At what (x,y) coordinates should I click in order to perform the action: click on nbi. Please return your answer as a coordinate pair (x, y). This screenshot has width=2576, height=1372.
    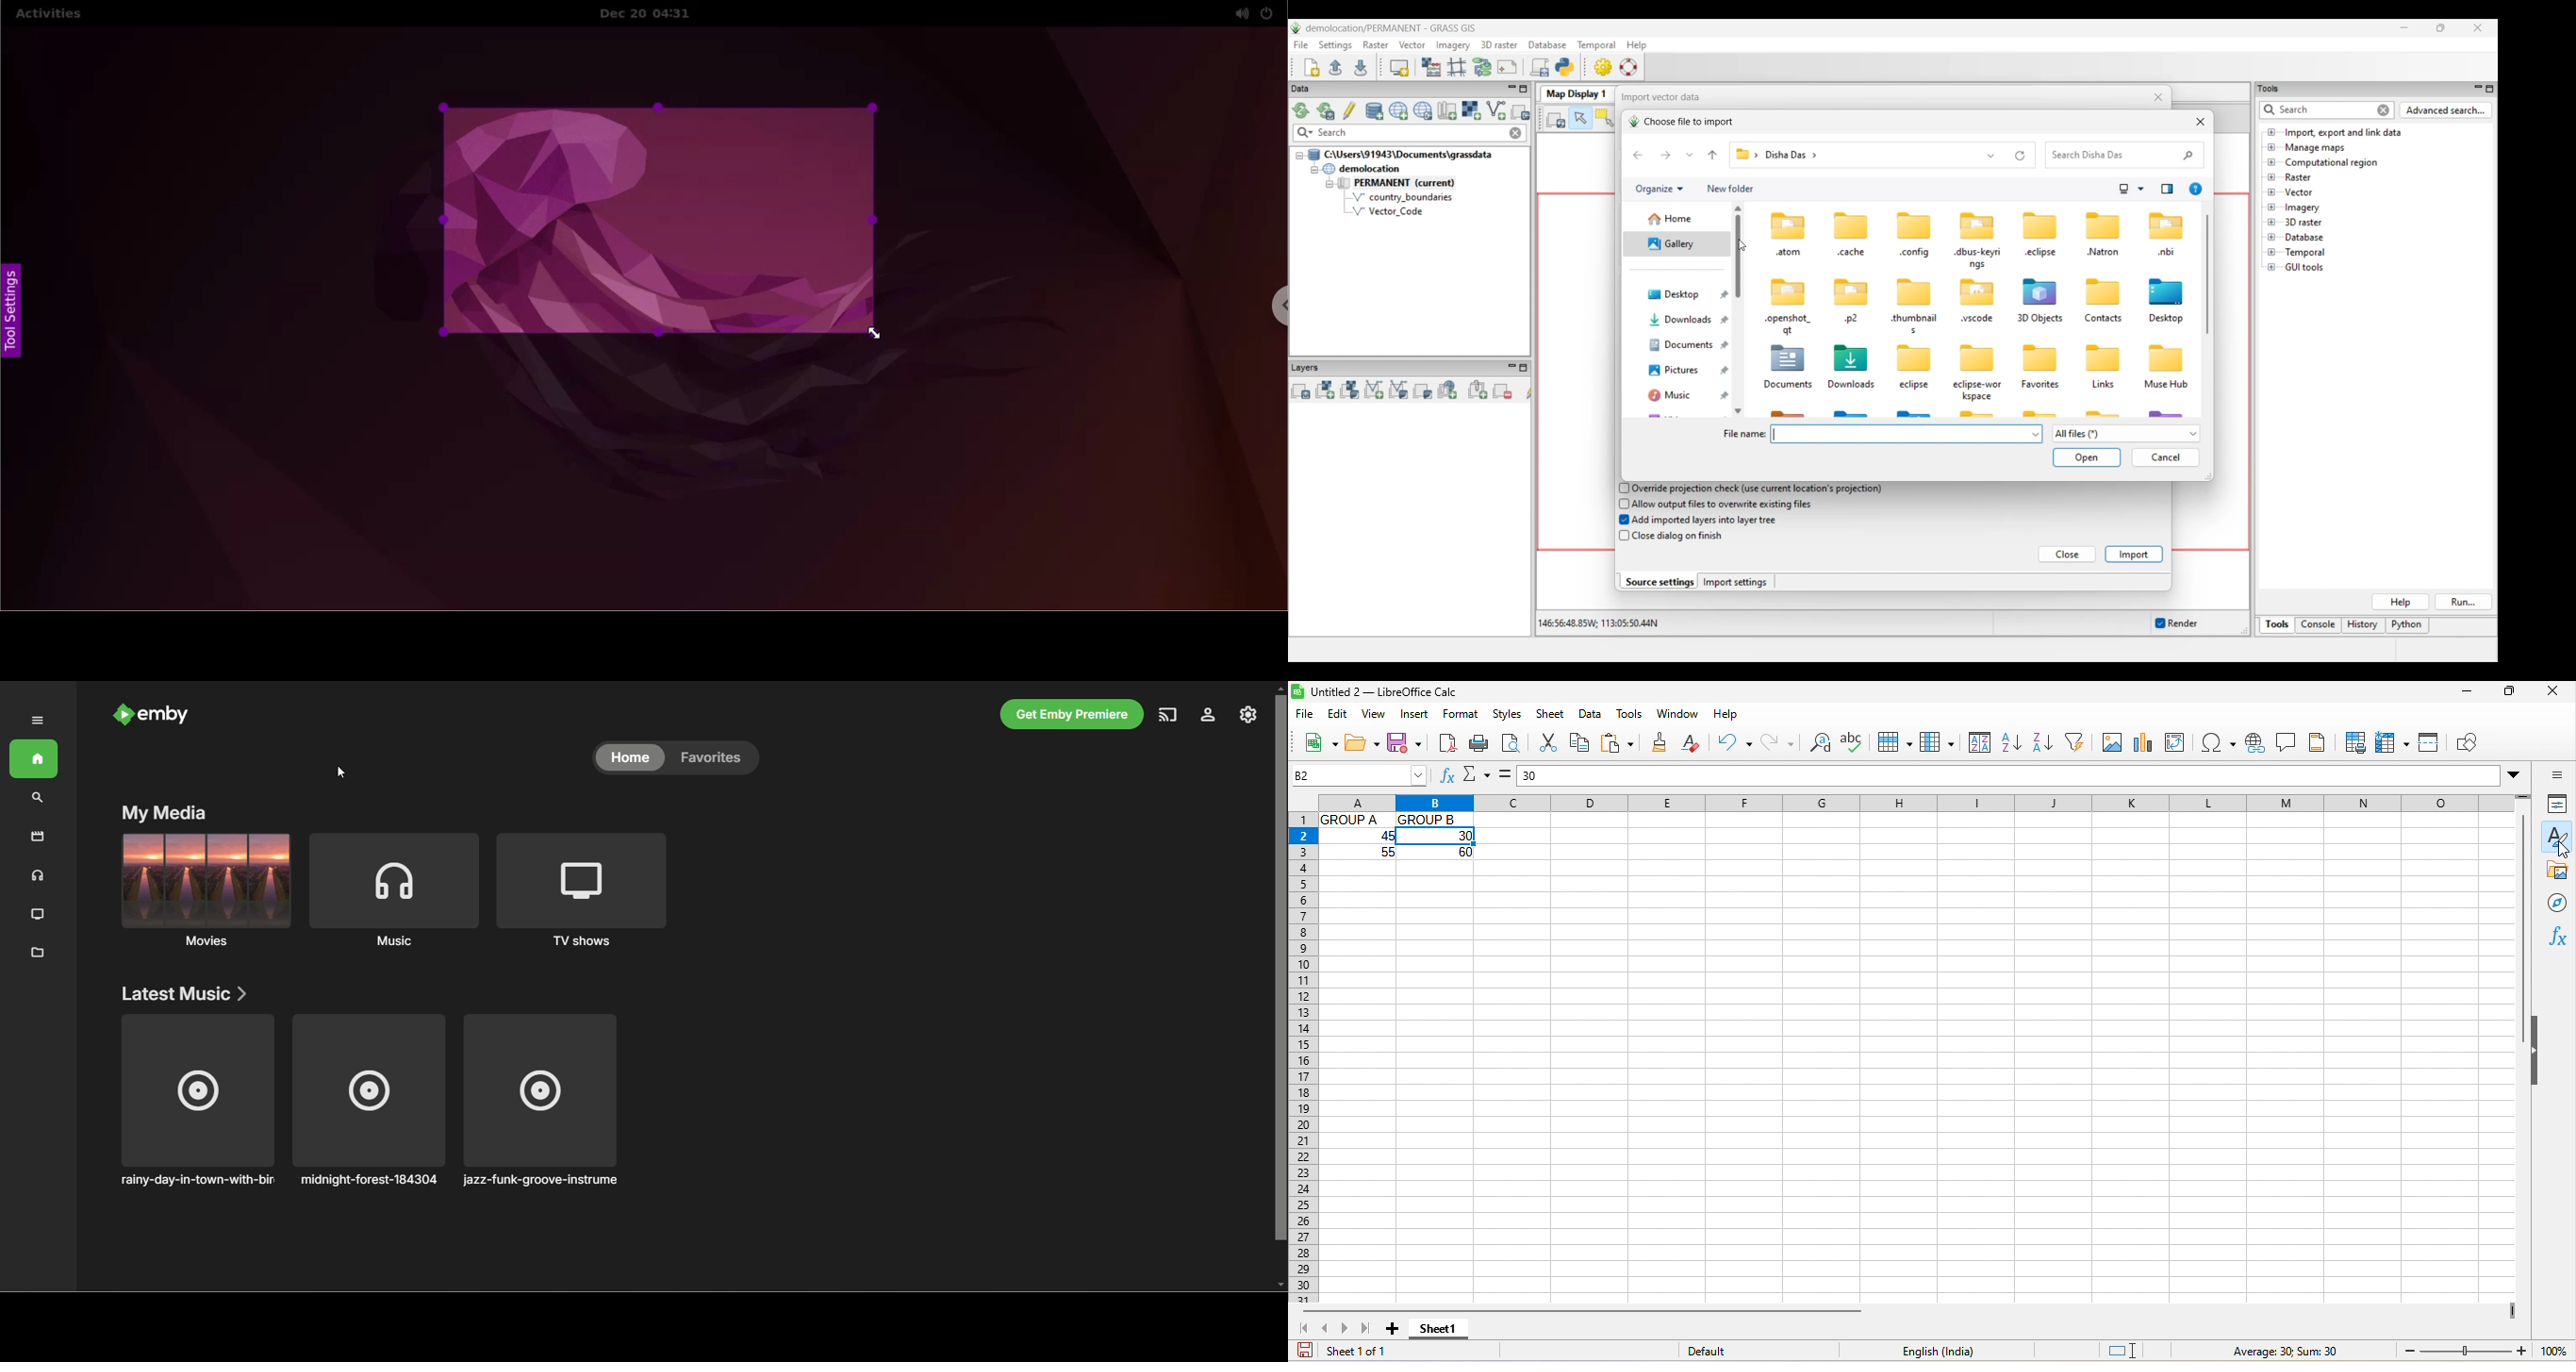
    Looking at the image, I should click on (2167, 253).